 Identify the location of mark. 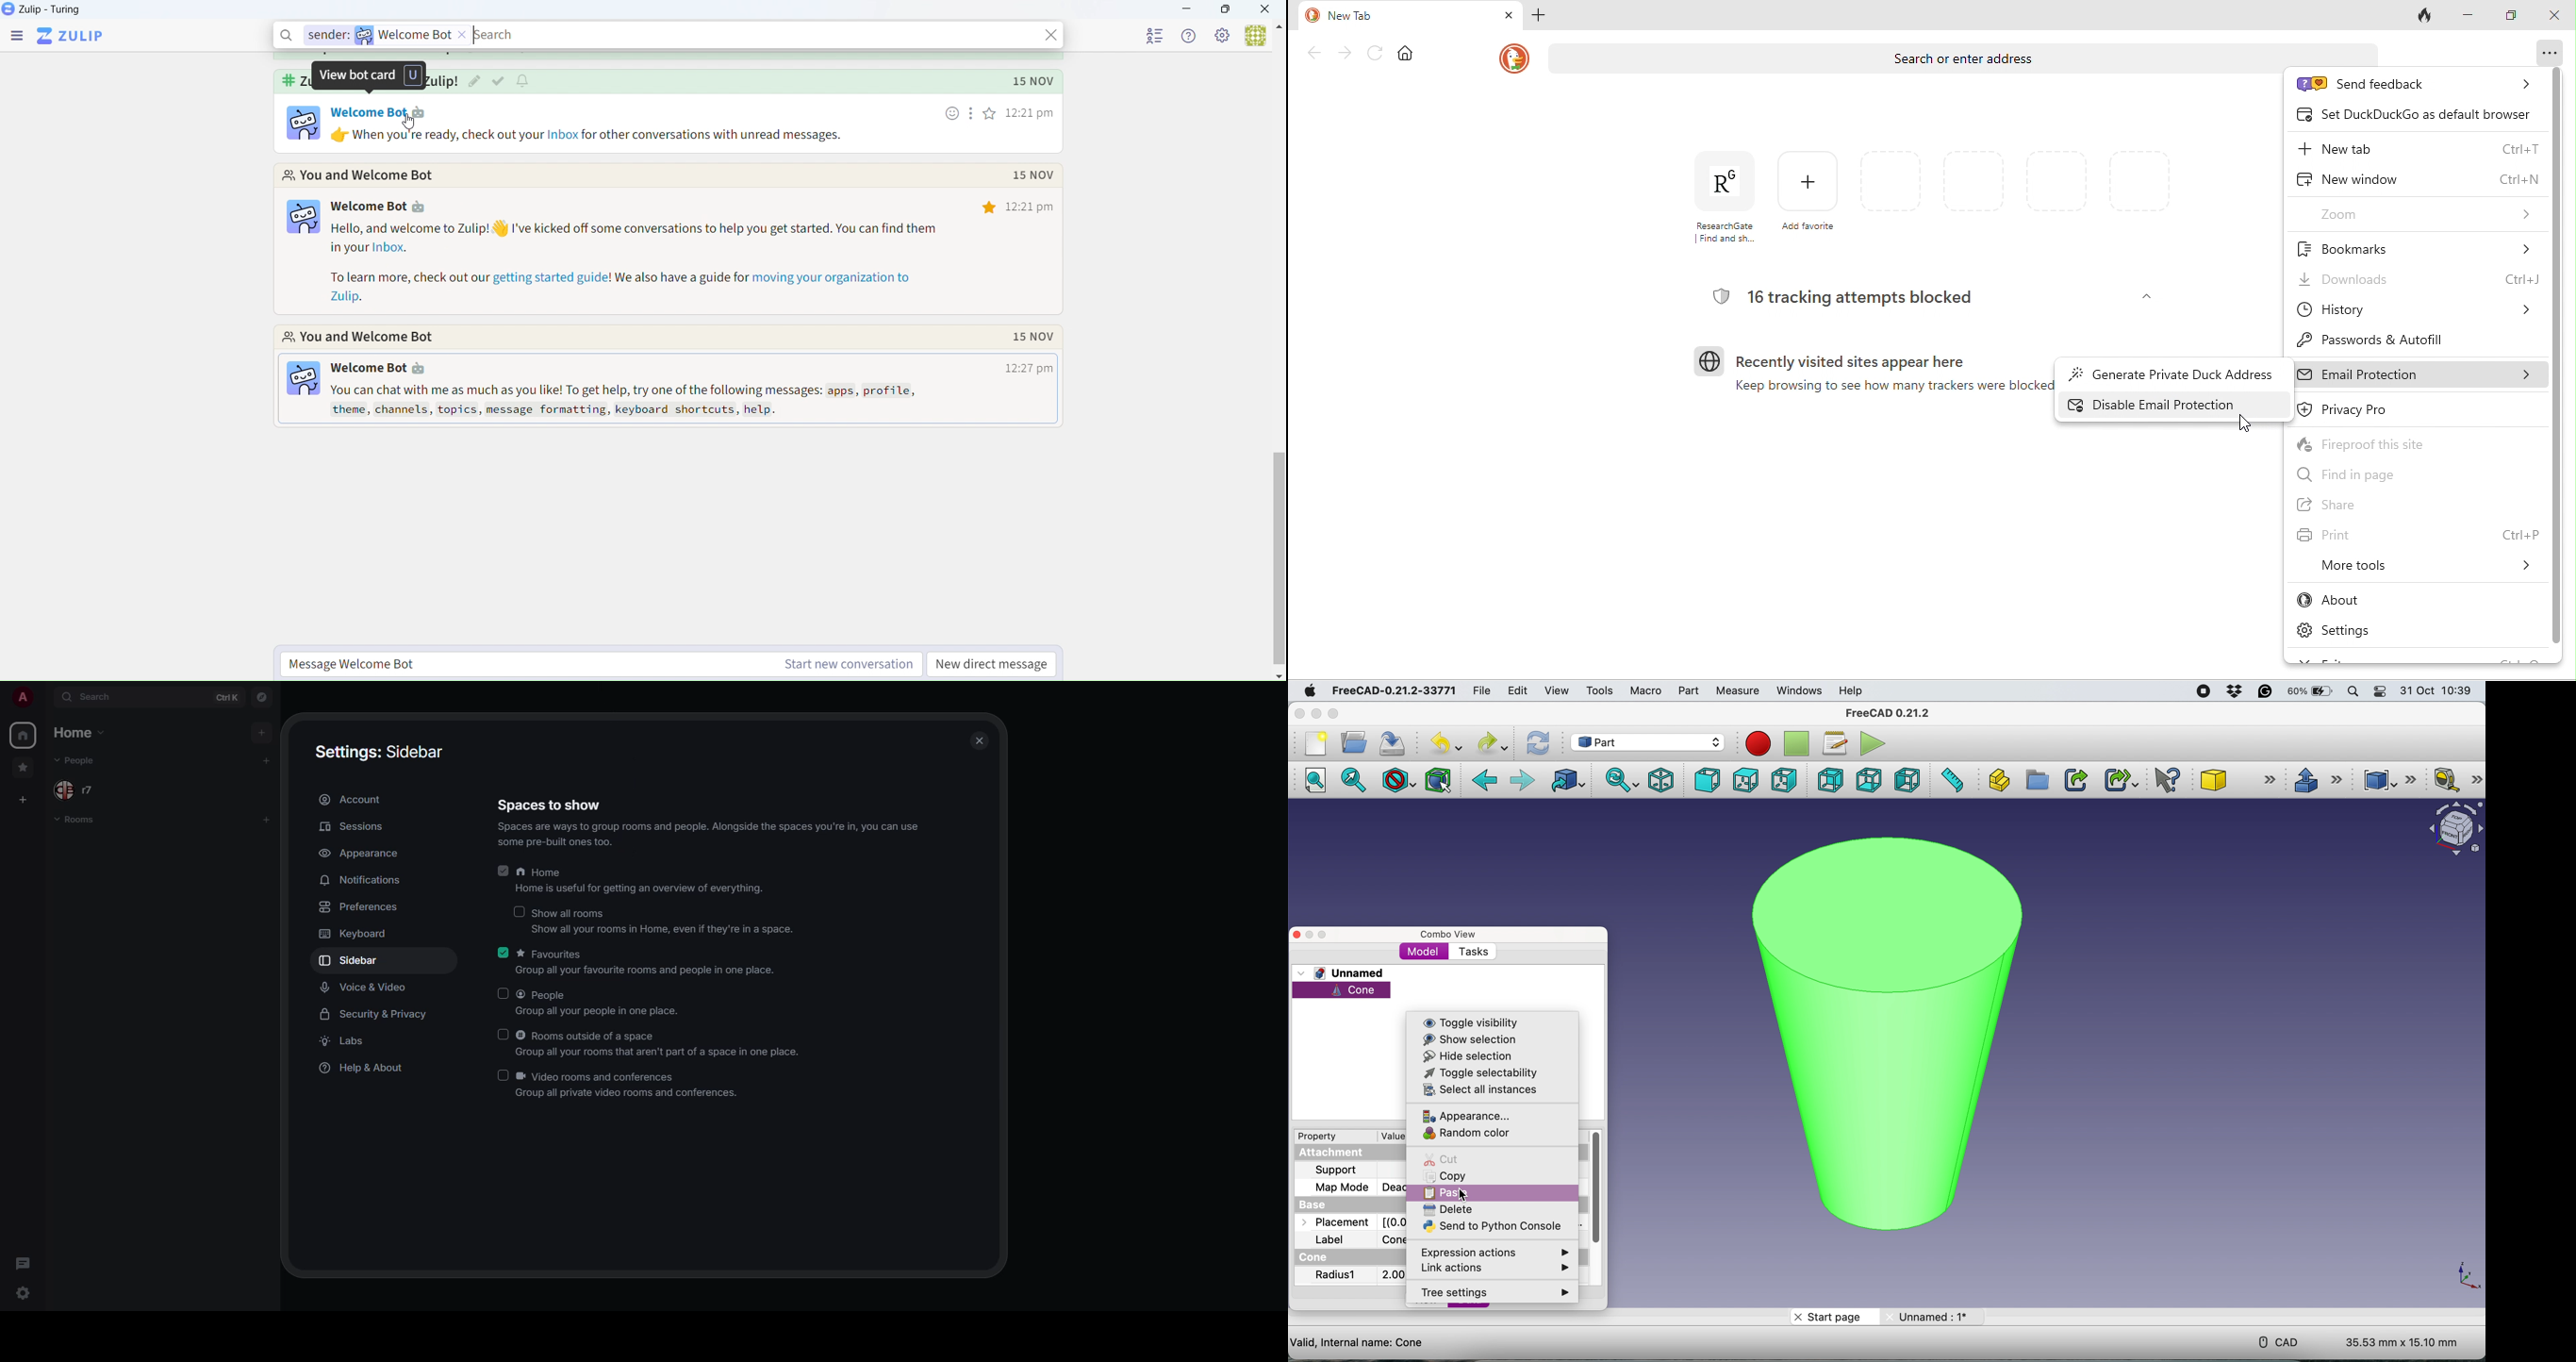
(499, 82).